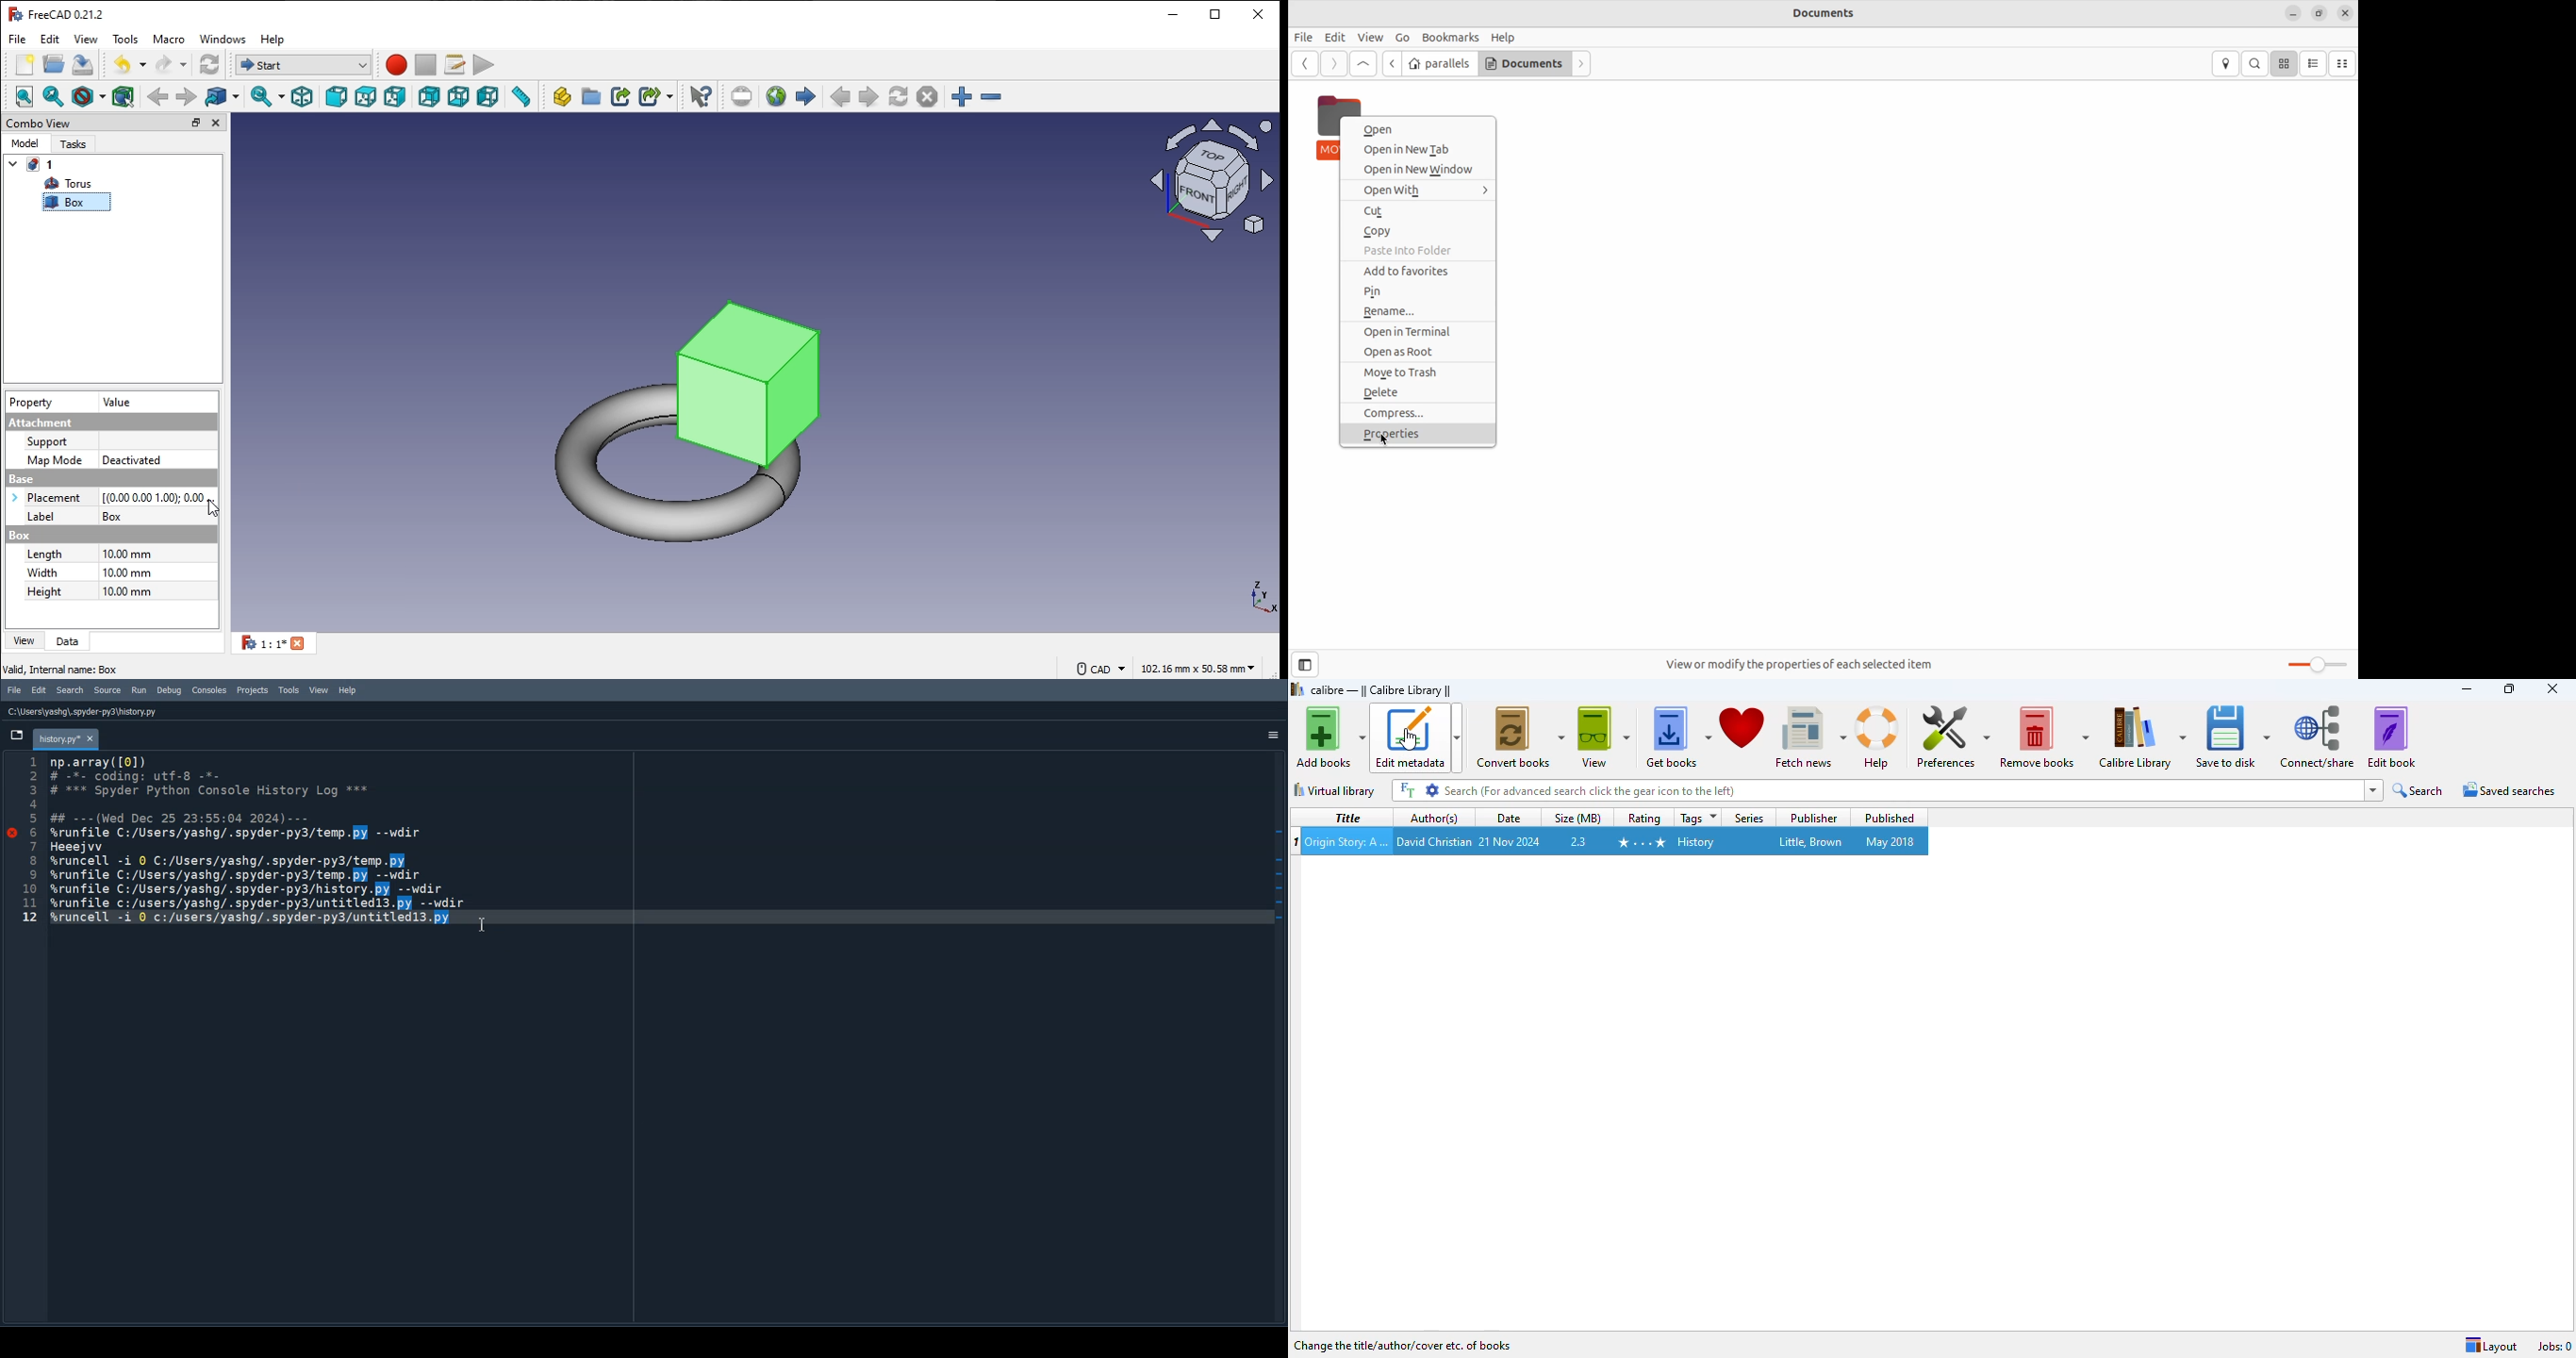  What do you see at coordinates (1889, 818) in the screenshot?
I see `published` at bounding box center [1889, 818].